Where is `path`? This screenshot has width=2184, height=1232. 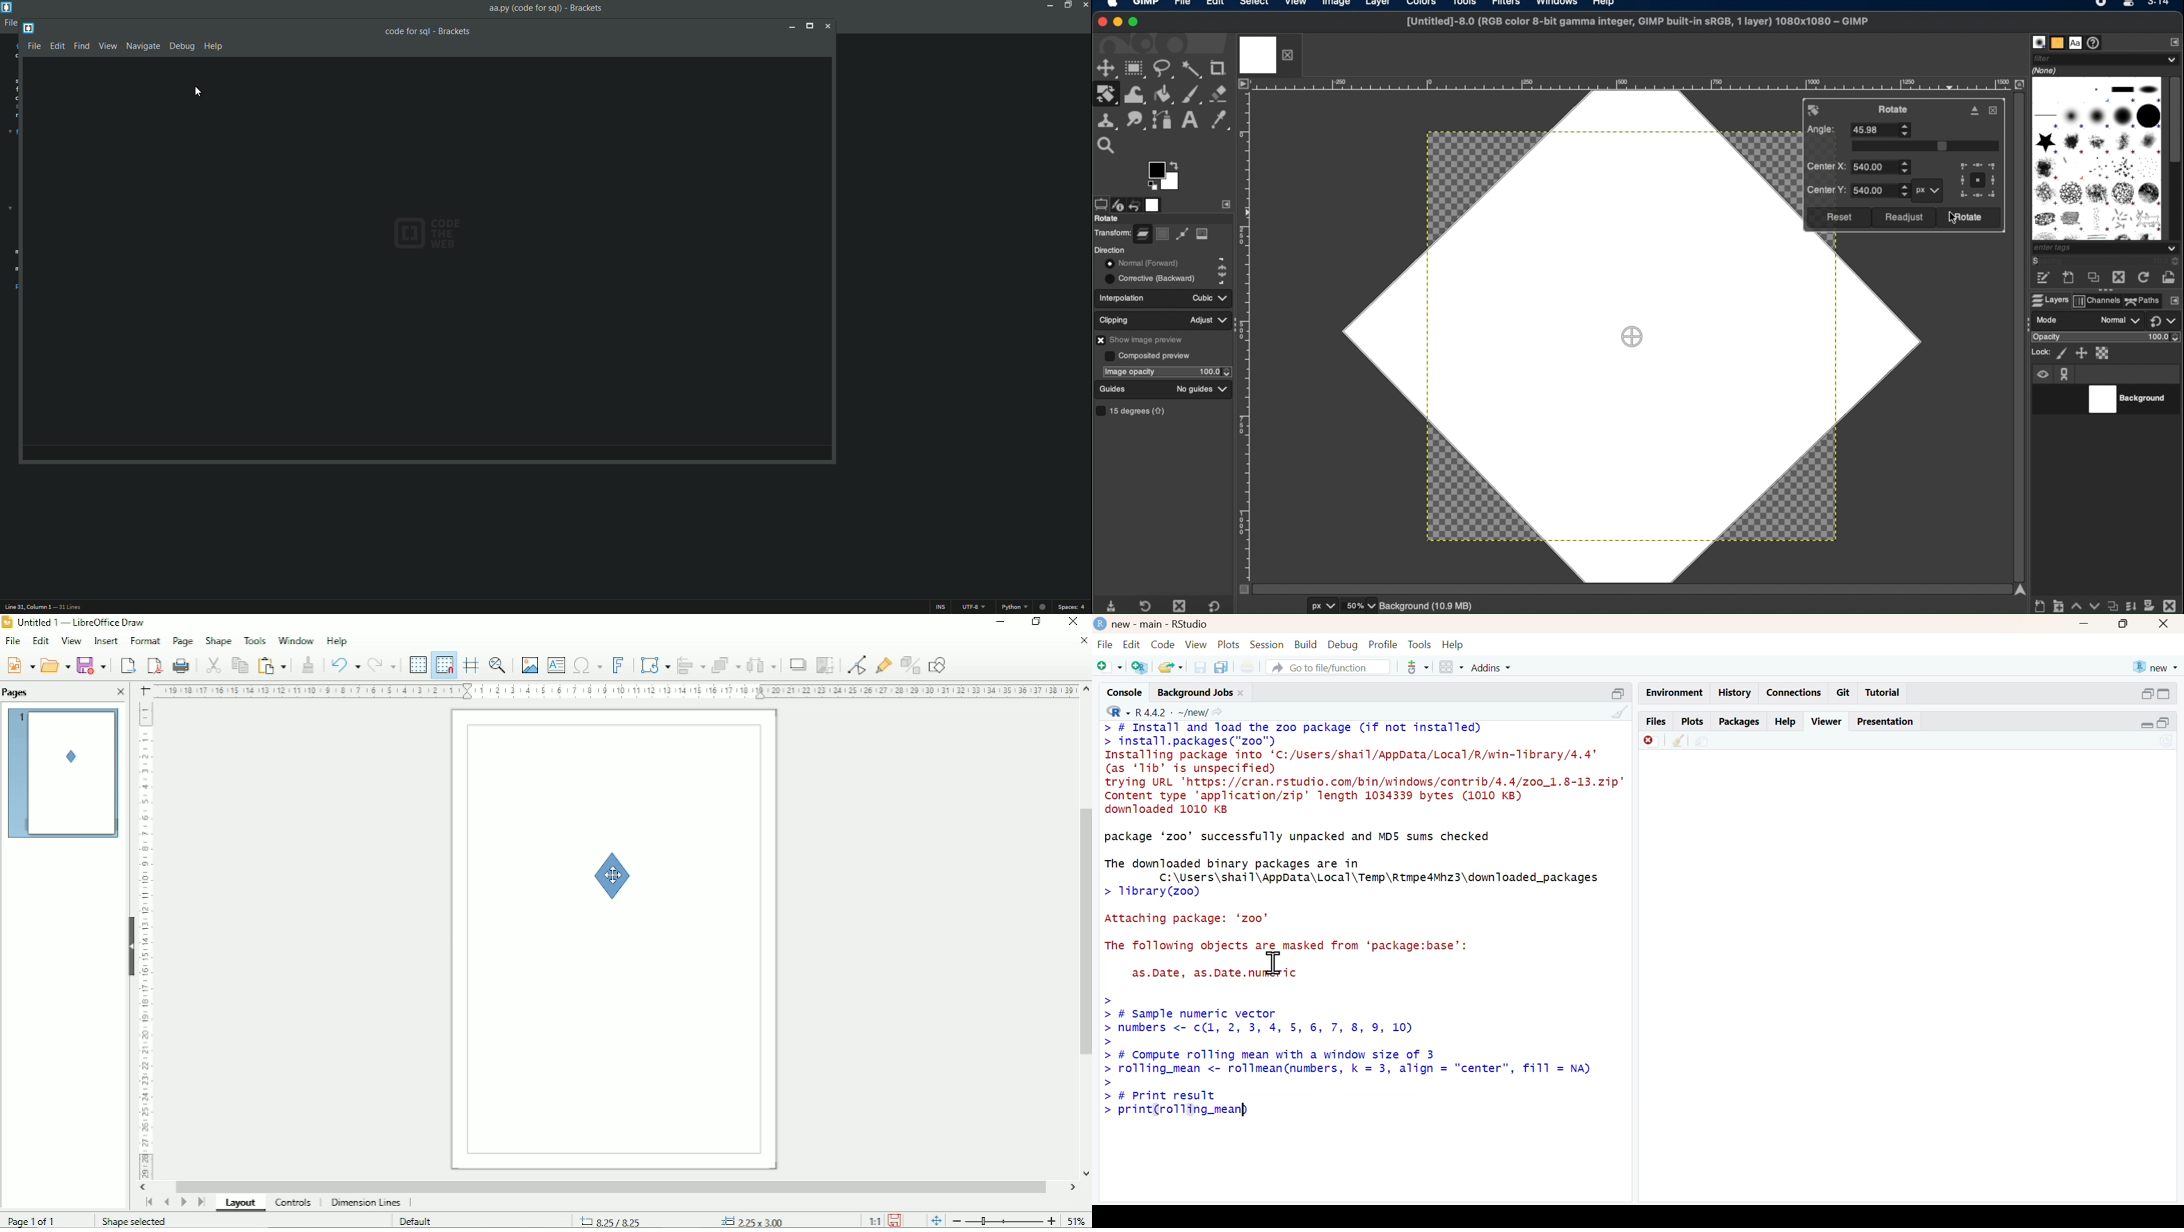 path is located at coordinates (1182, 235).